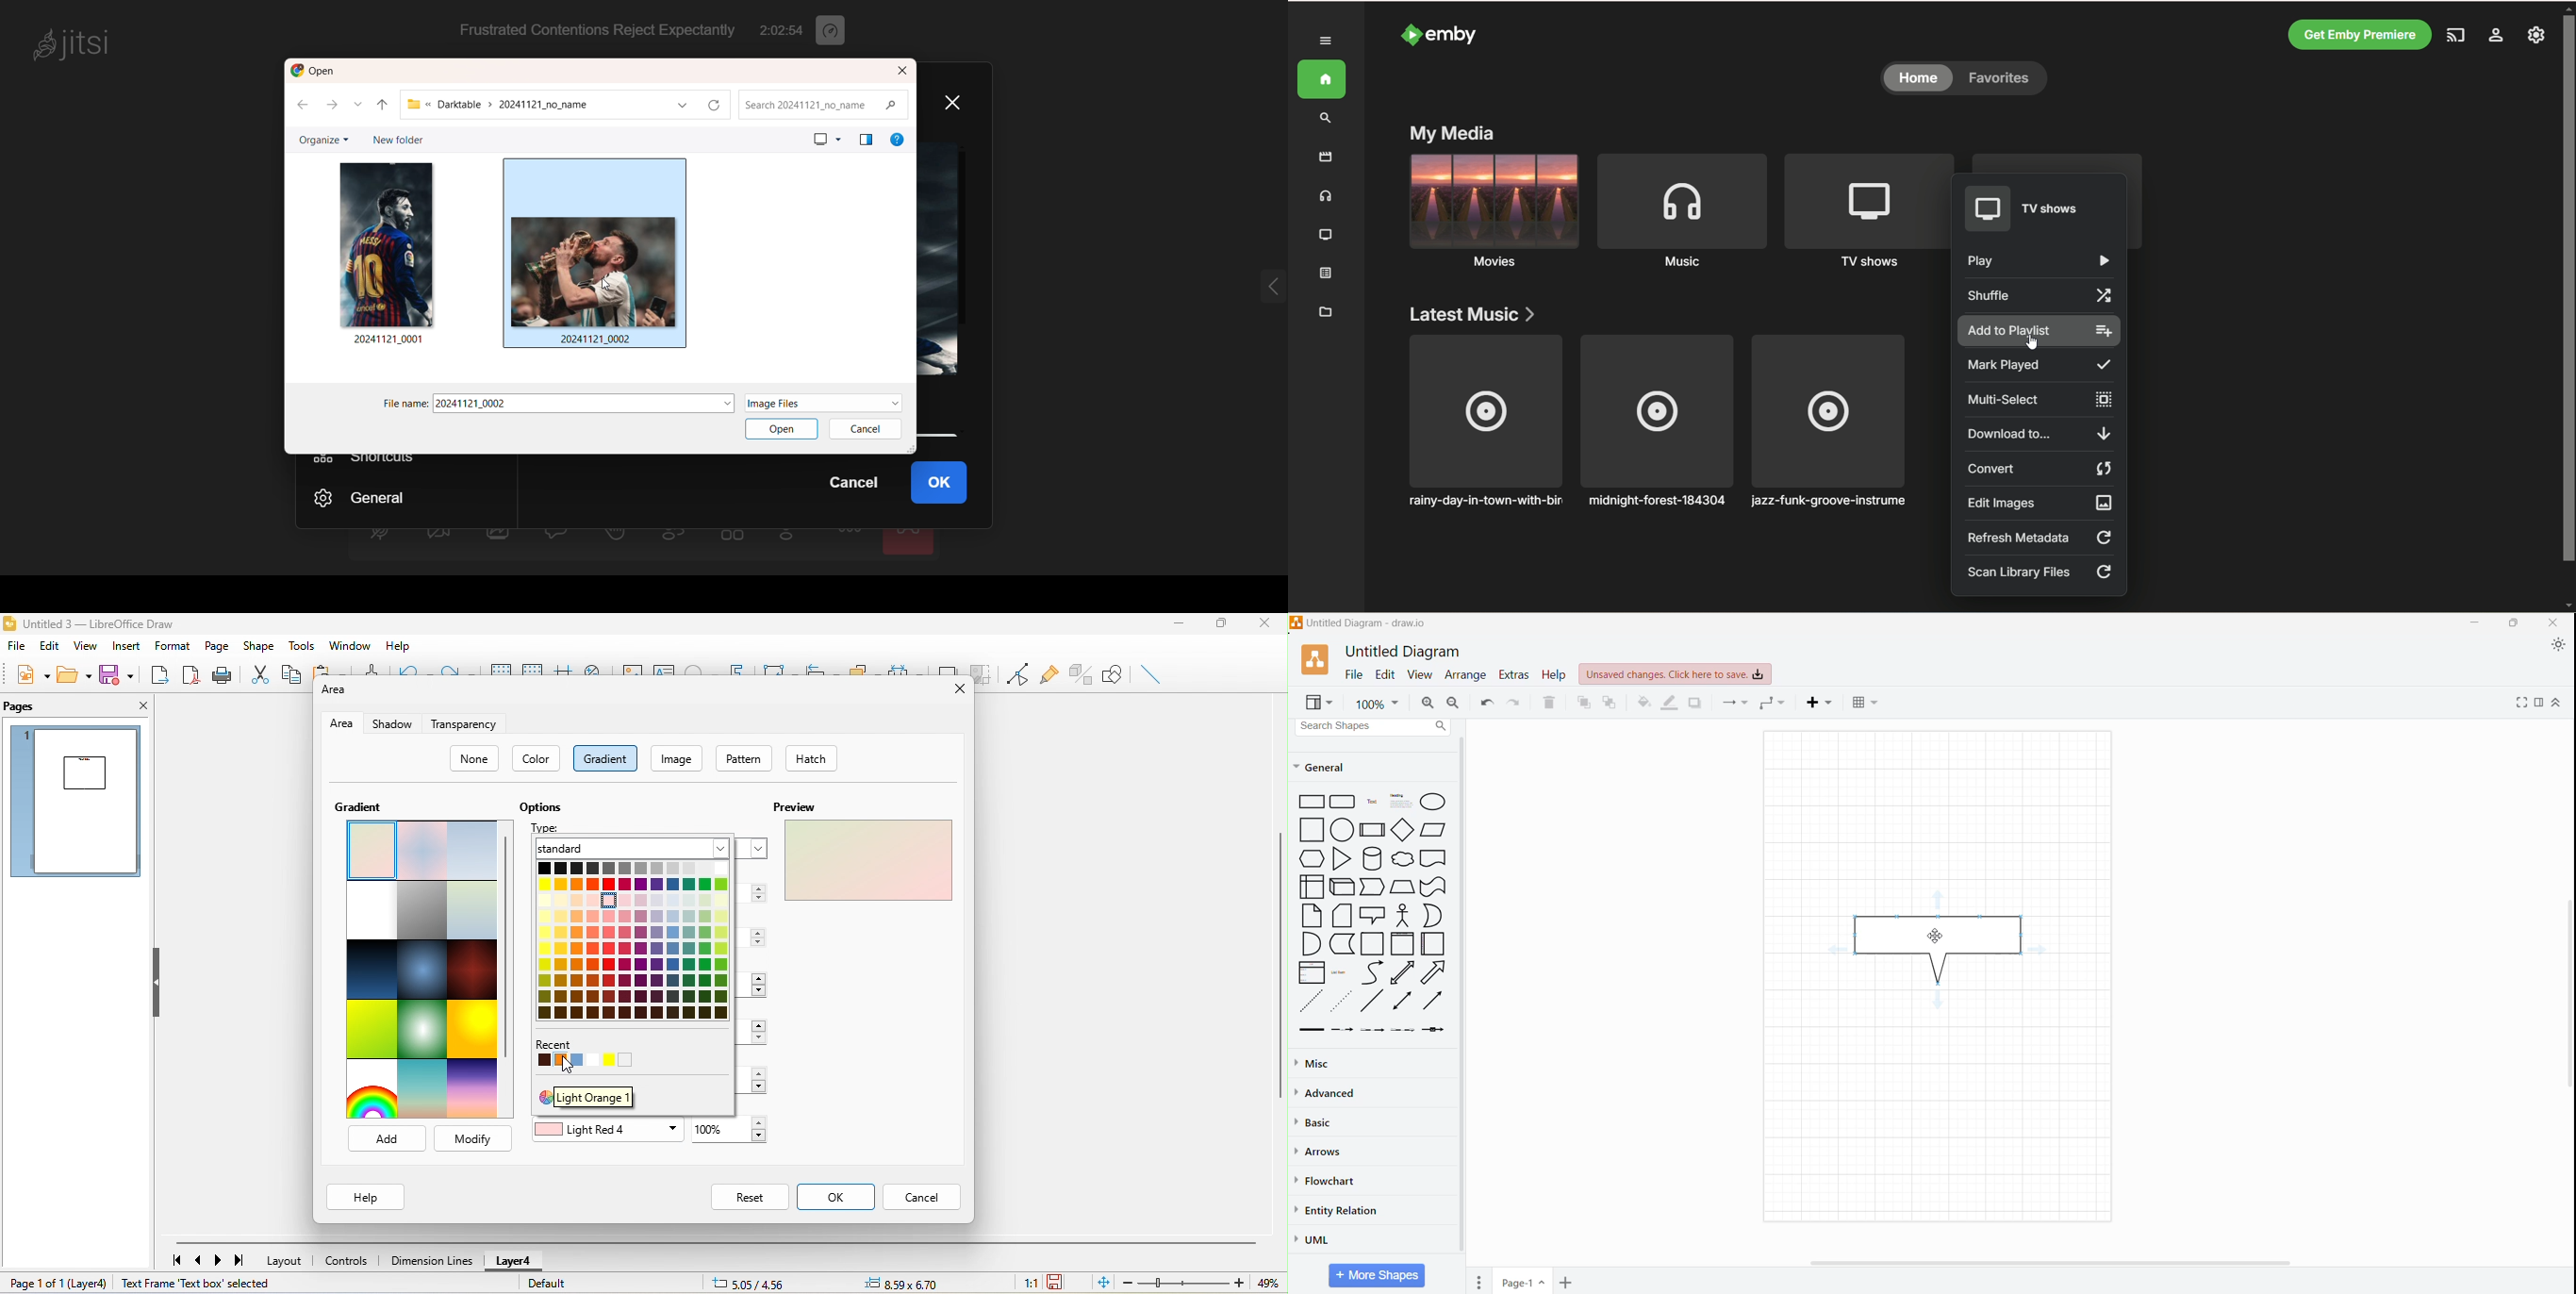  What do you see at coordinates (549, 826) in the screenshot?
I see `type` at bounding box center [549, 826].